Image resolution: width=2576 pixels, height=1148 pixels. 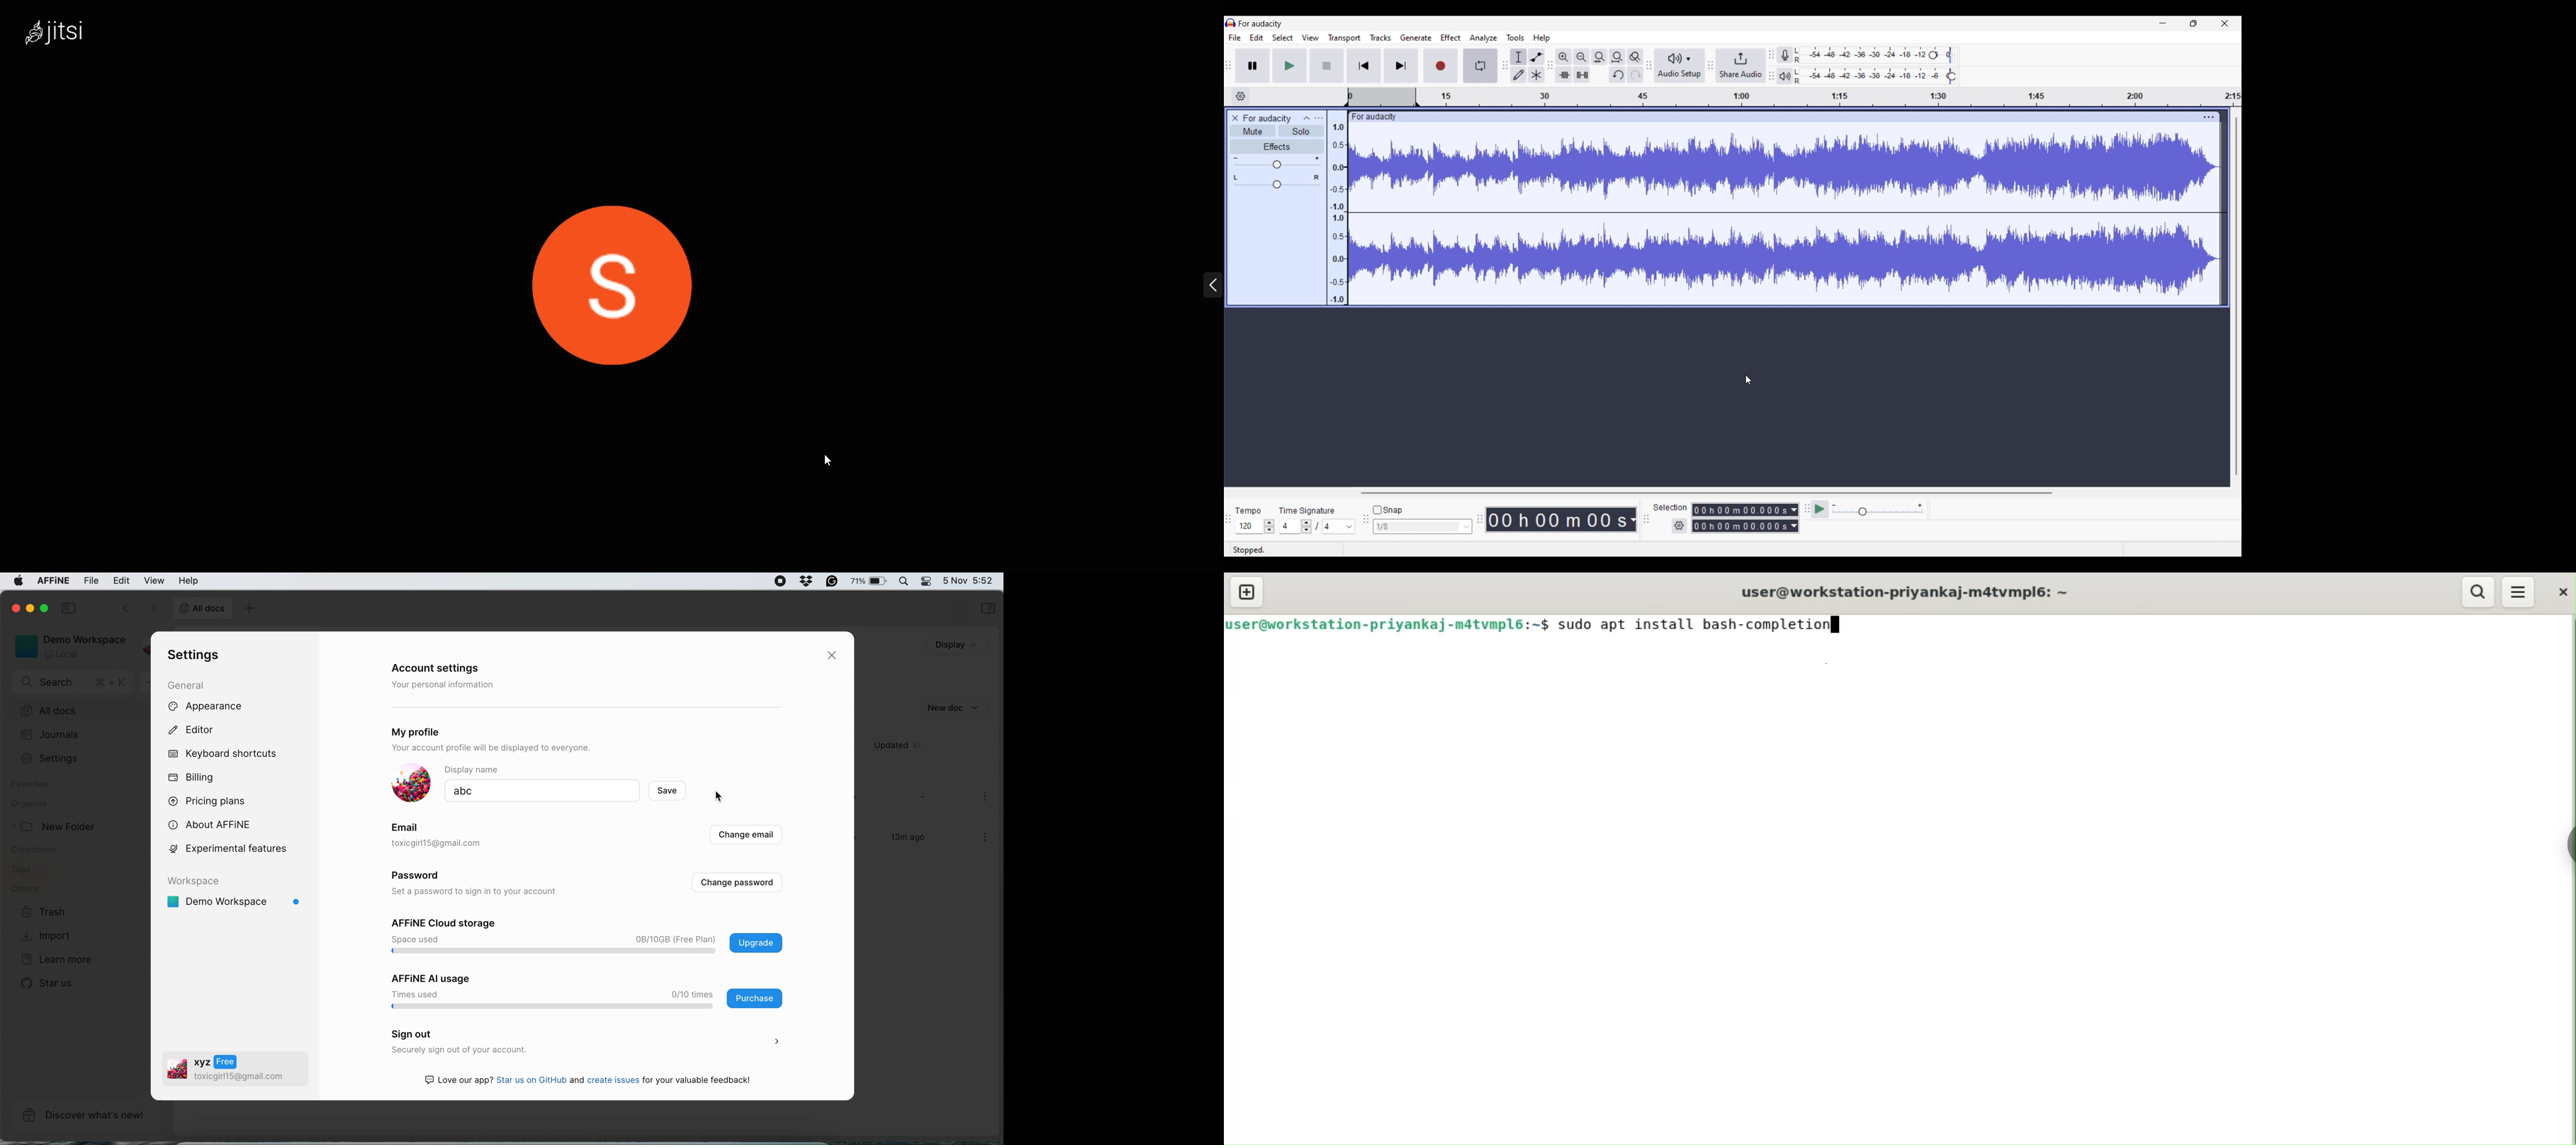 What do you see at coordinates (831, 458) in the screenshot?
I see `cursor` at bounding box center [831, 458].